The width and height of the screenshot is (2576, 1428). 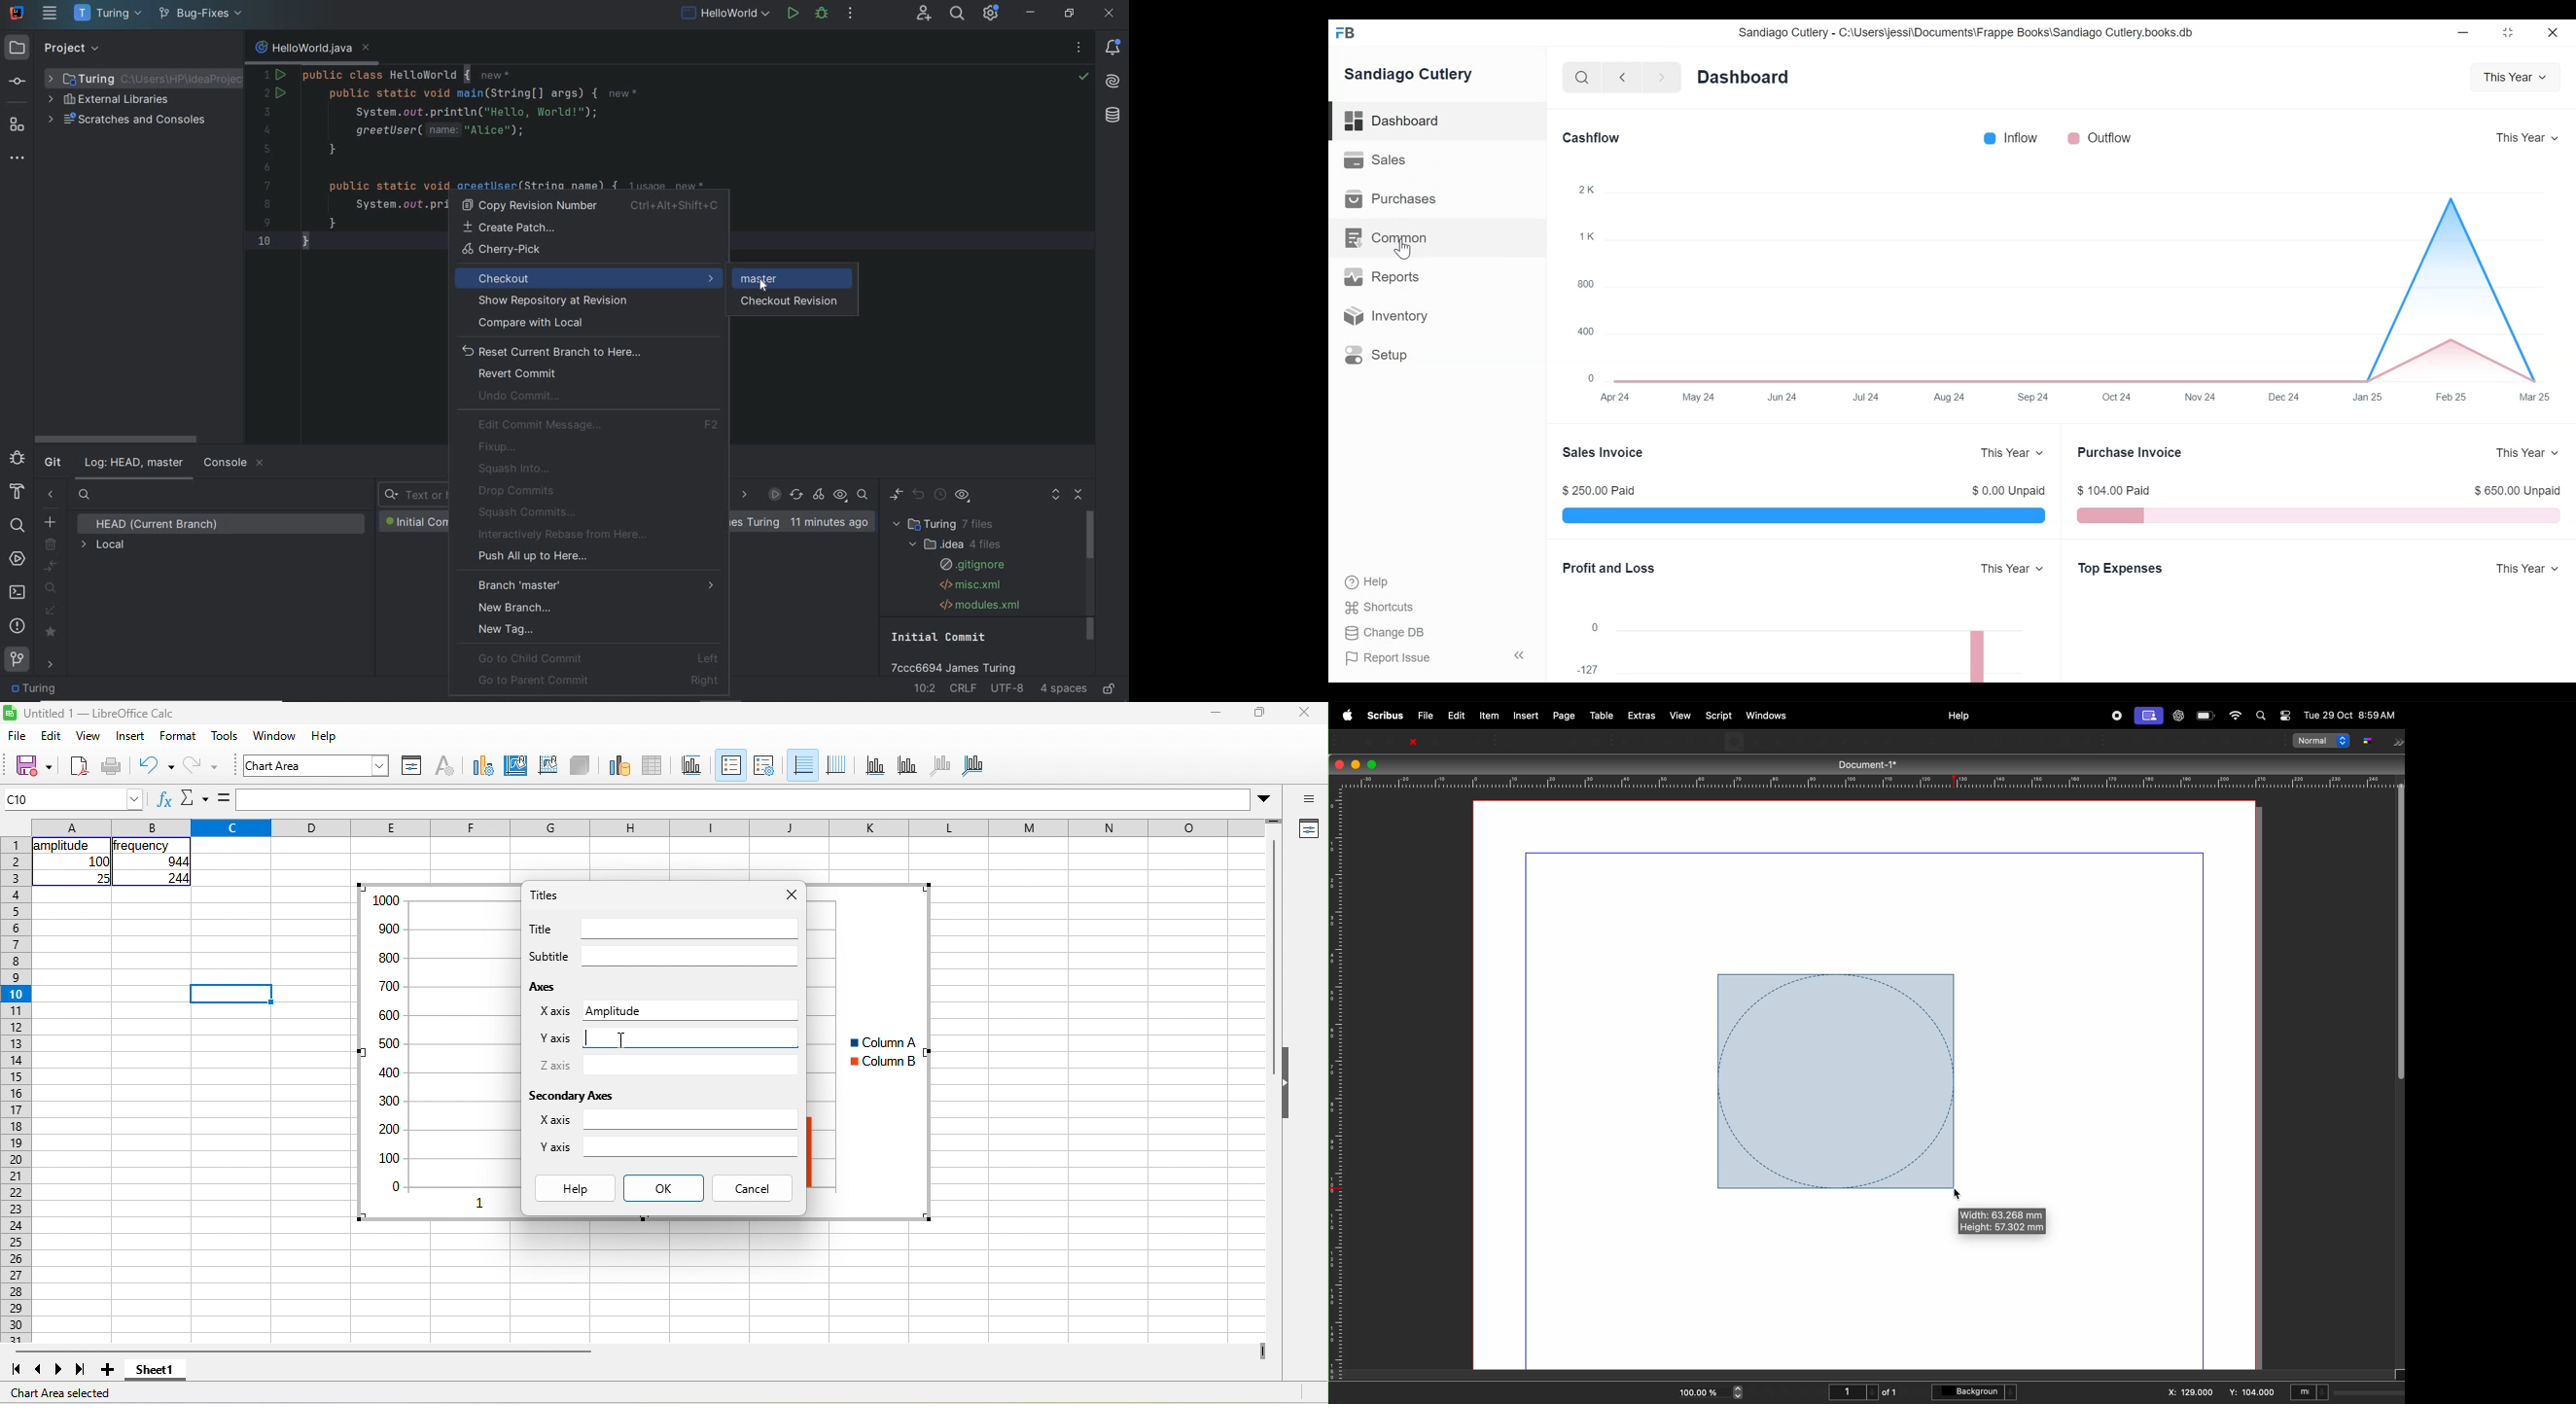 What do you see at coordinates (1415, 75) in the screenshot?
I see `Sandiago Cutlery` at bounding box center [1415, 75].